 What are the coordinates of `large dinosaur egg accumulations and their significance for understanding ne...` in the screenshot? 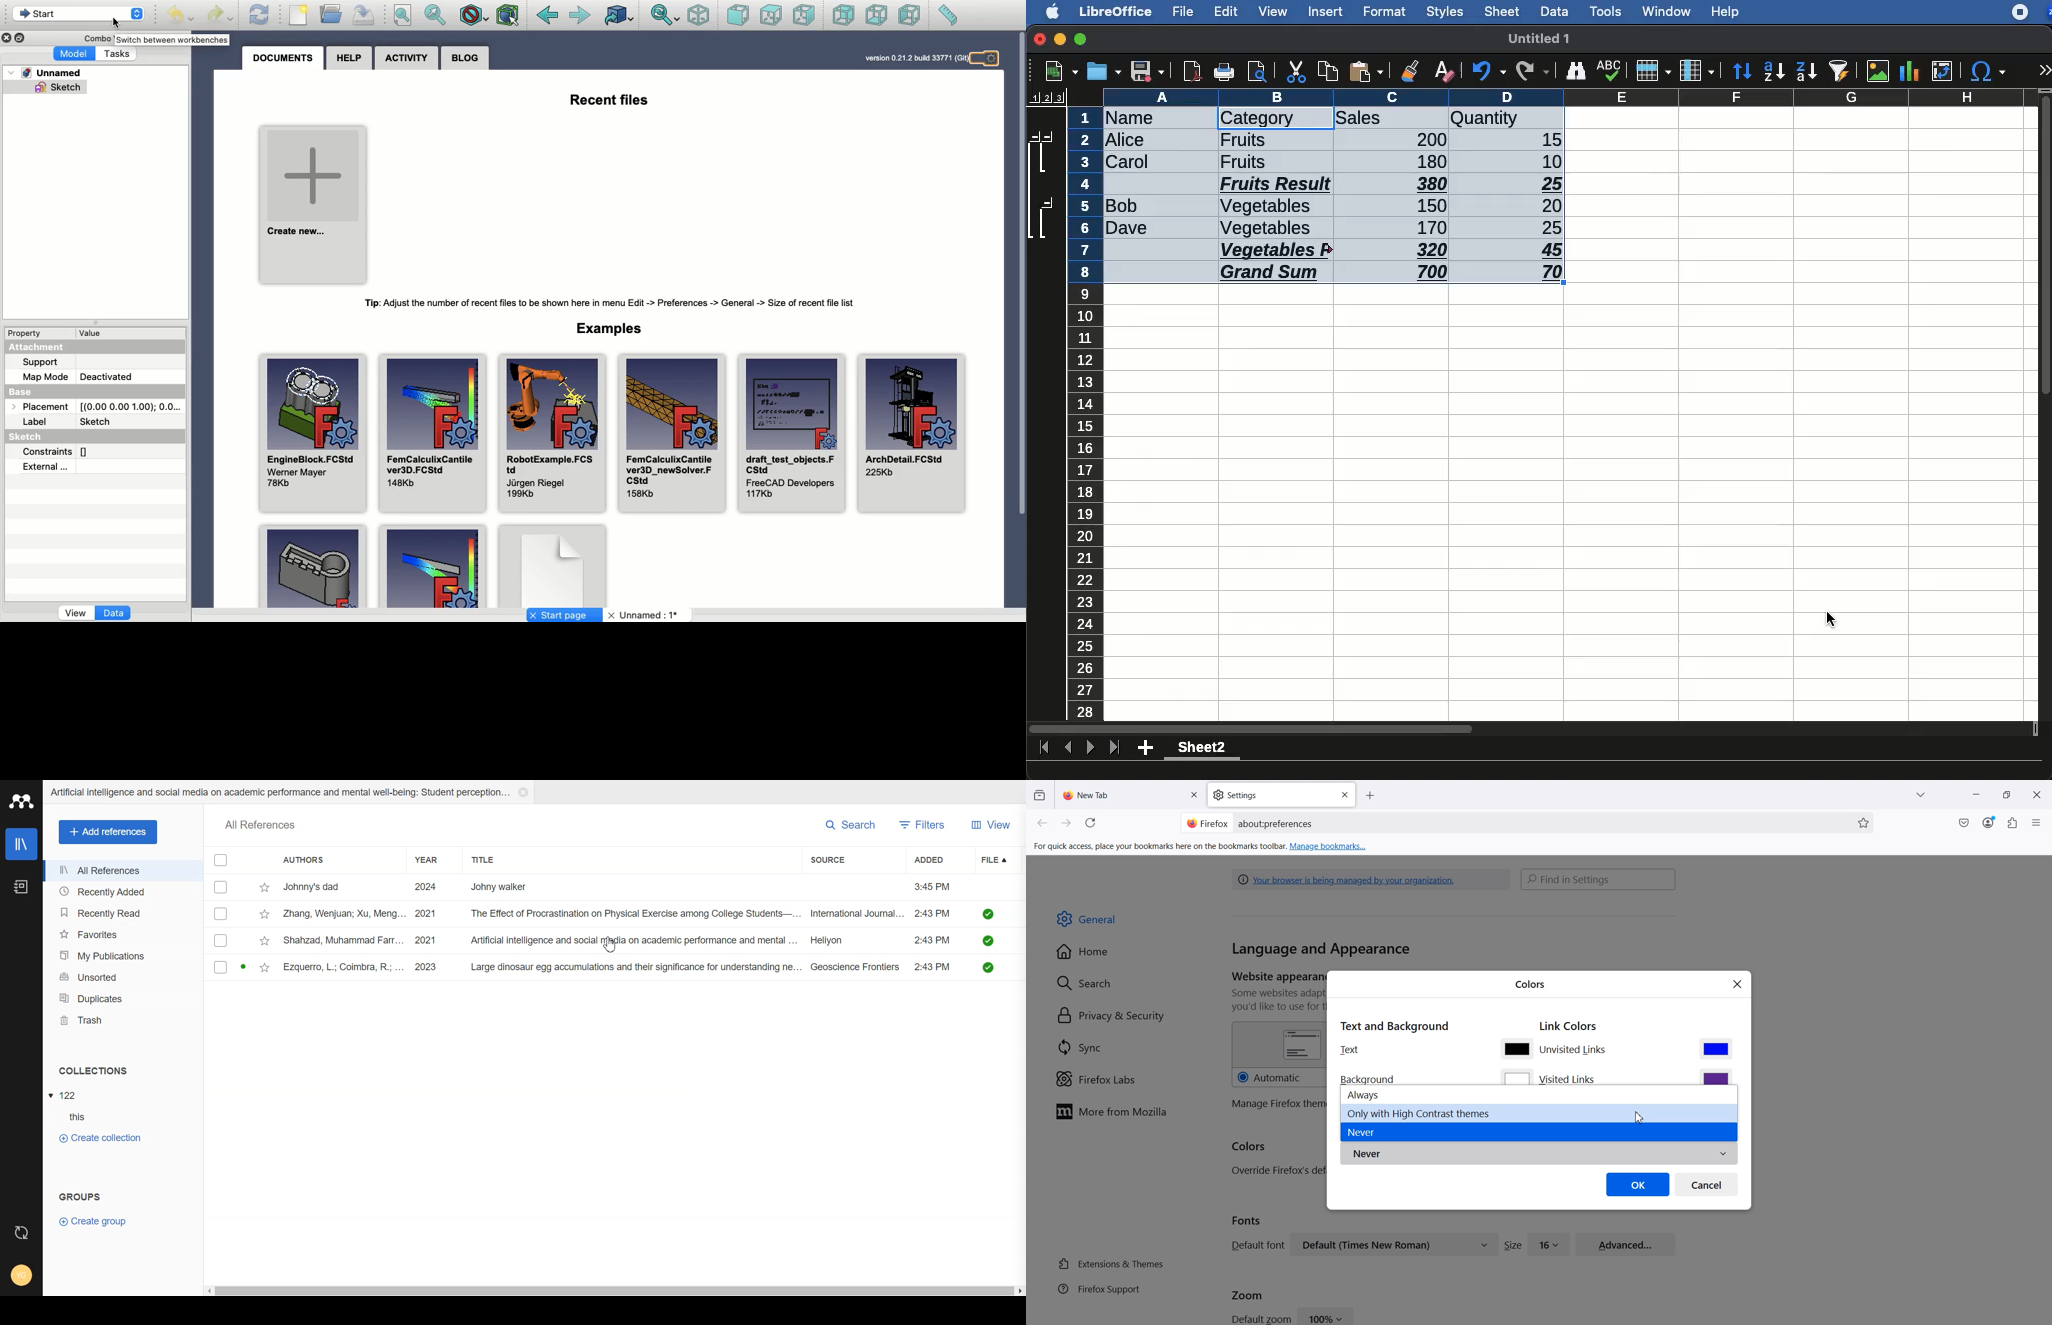 It's located at (638, 969).